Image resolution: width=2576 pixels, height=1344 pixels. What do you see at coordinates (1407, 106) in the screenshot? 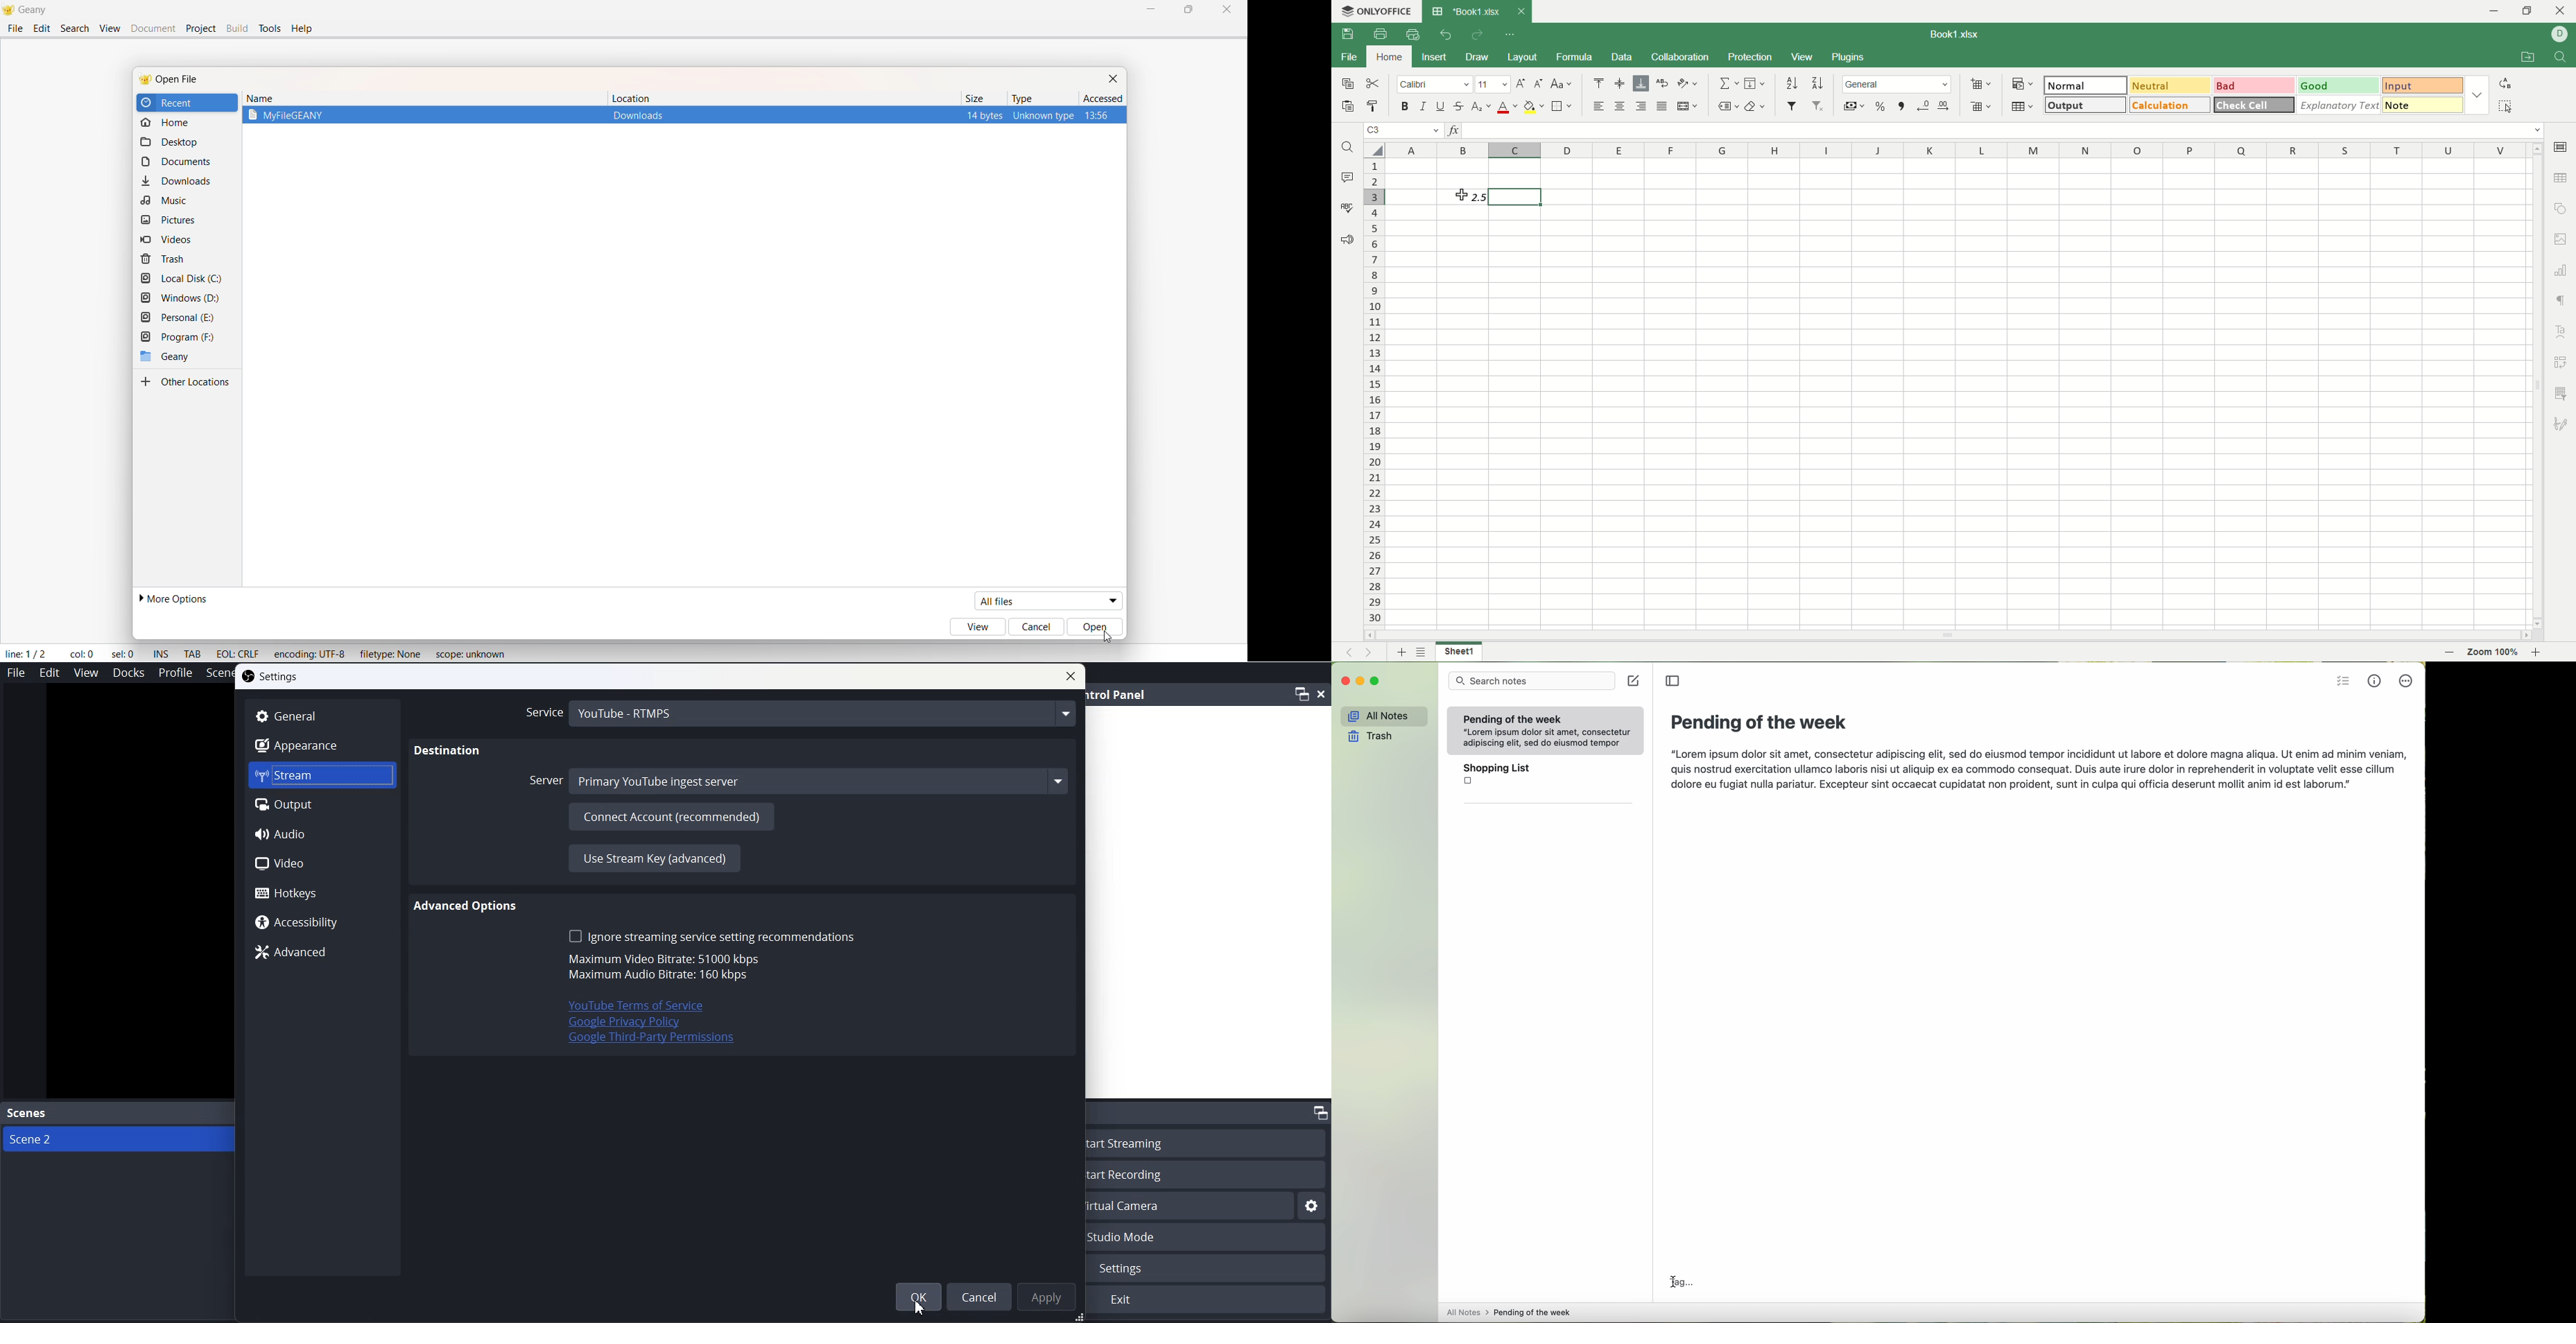
I see `bold` at bounding box center [1407, 106].